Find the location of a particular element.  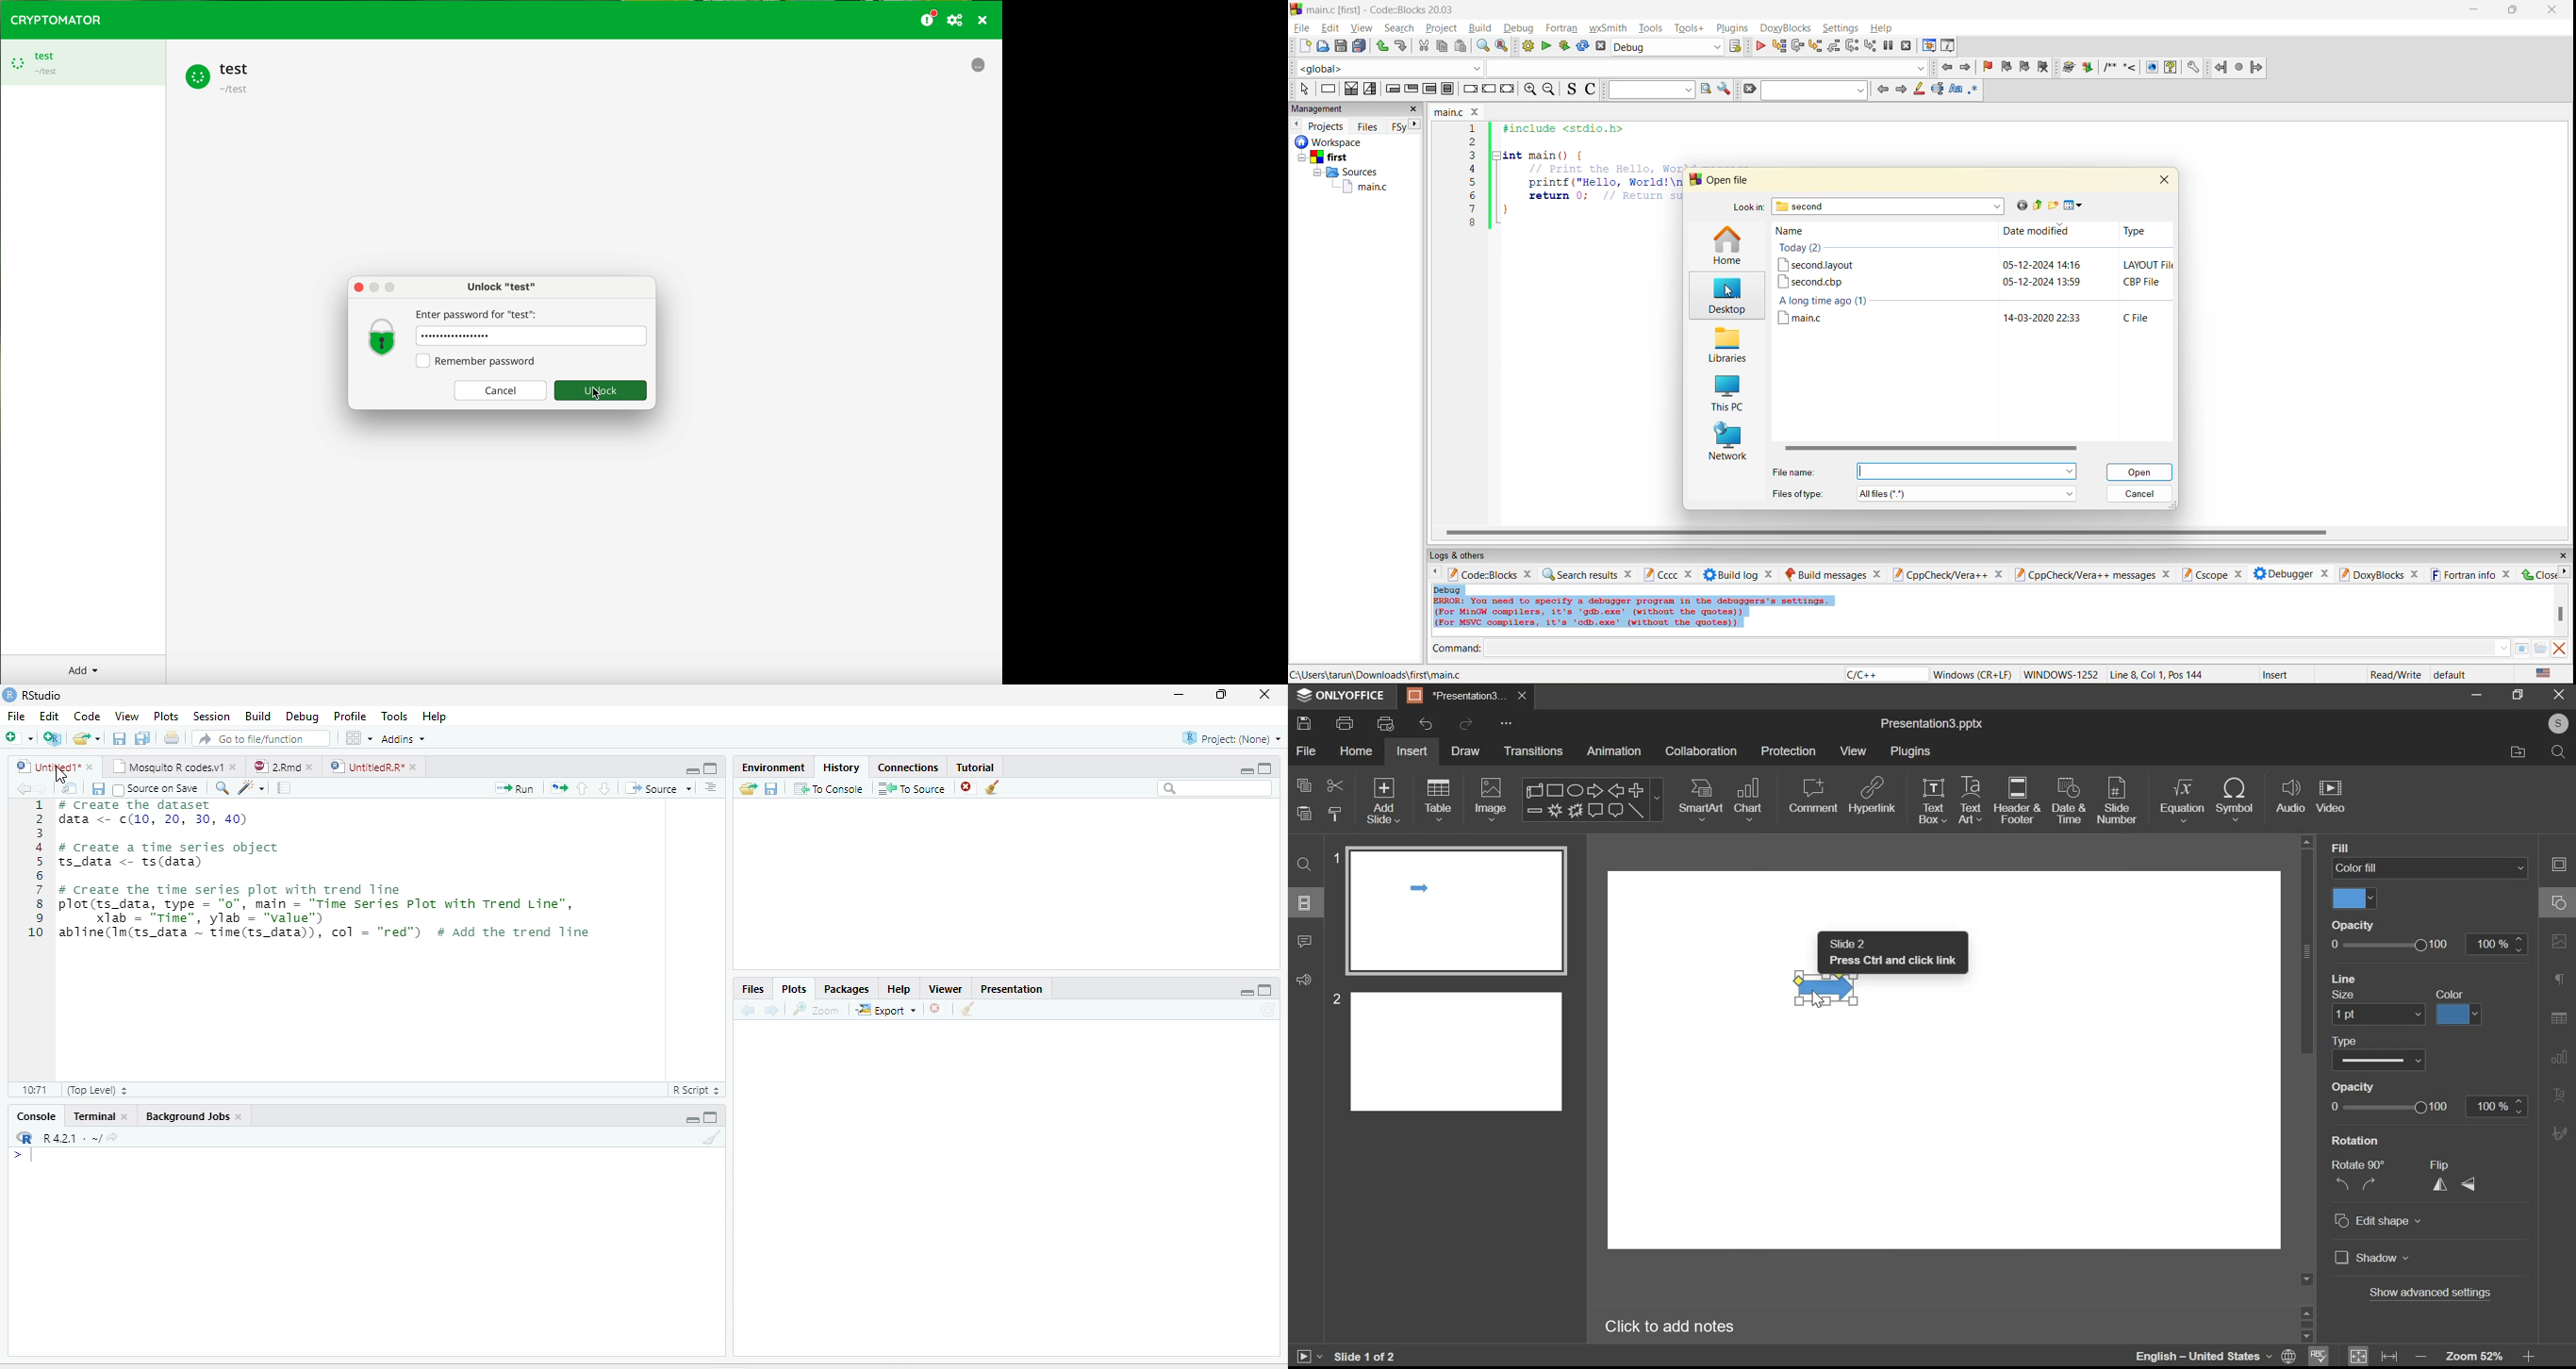

forward is located at coordinates (2257, 67).